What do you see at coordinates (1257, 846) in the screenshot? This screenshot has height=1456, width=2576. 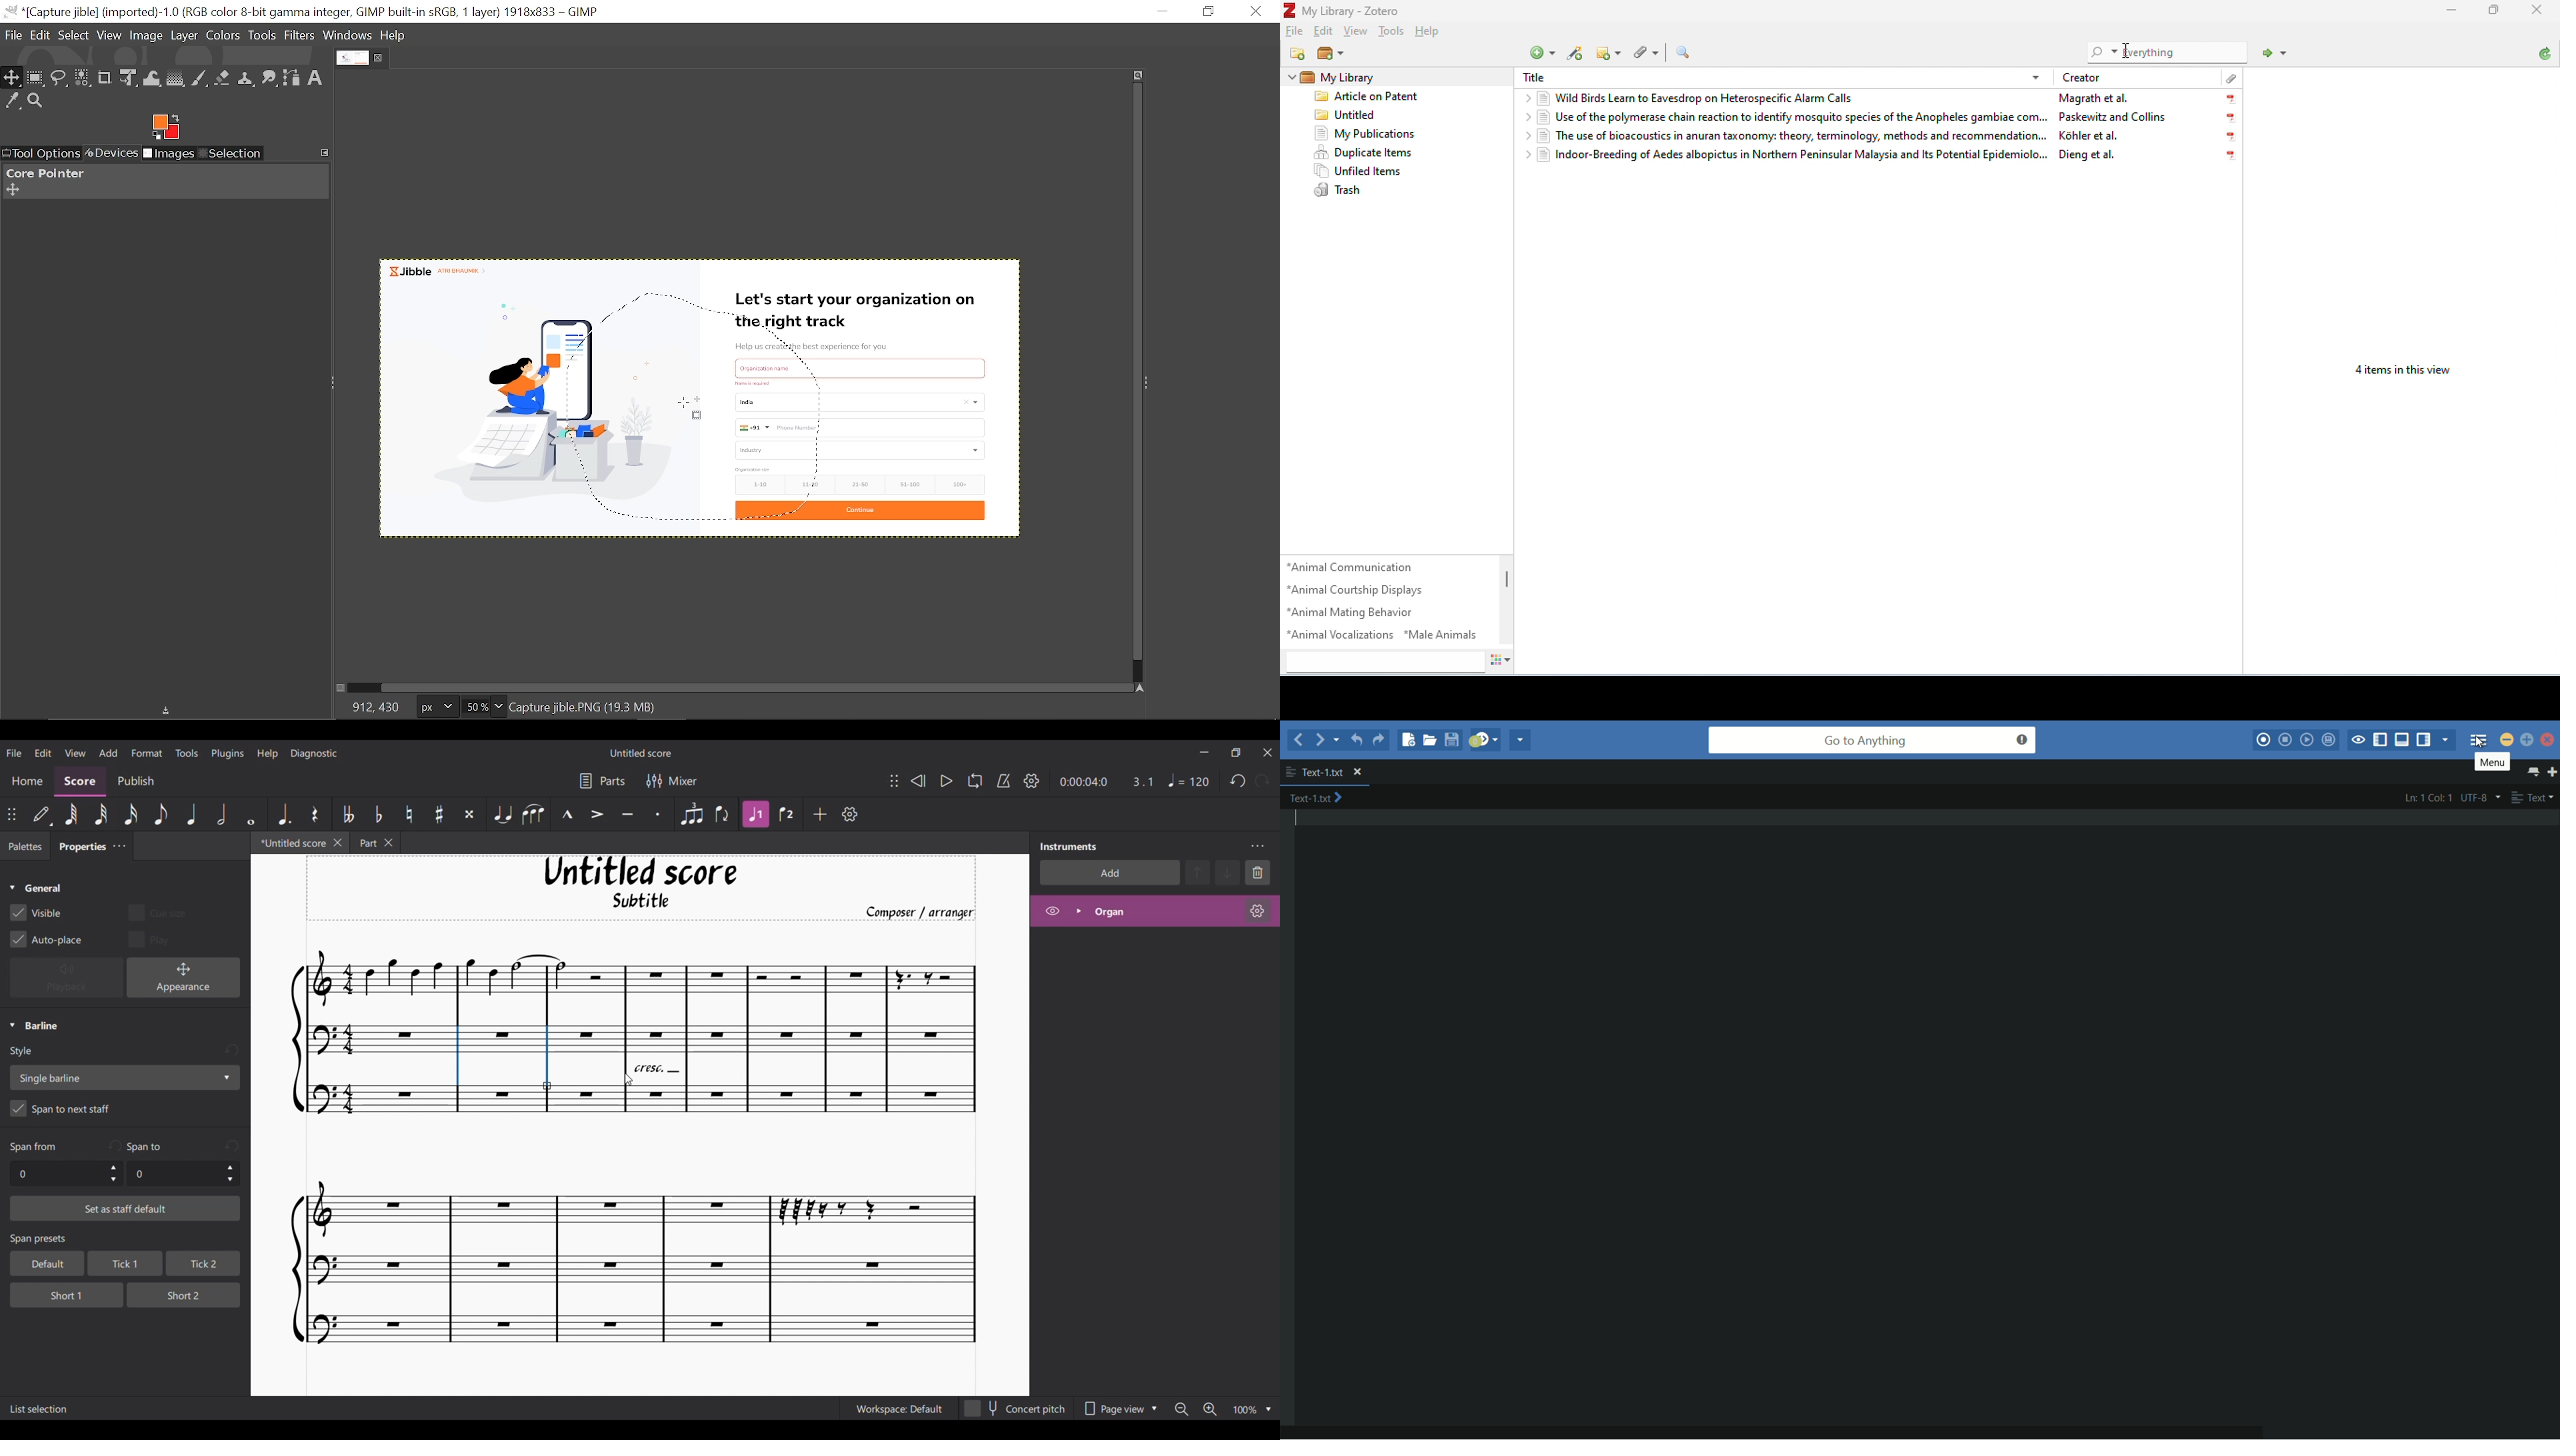 I see `Instruments panel settings` at bounding box center [1257, 846].